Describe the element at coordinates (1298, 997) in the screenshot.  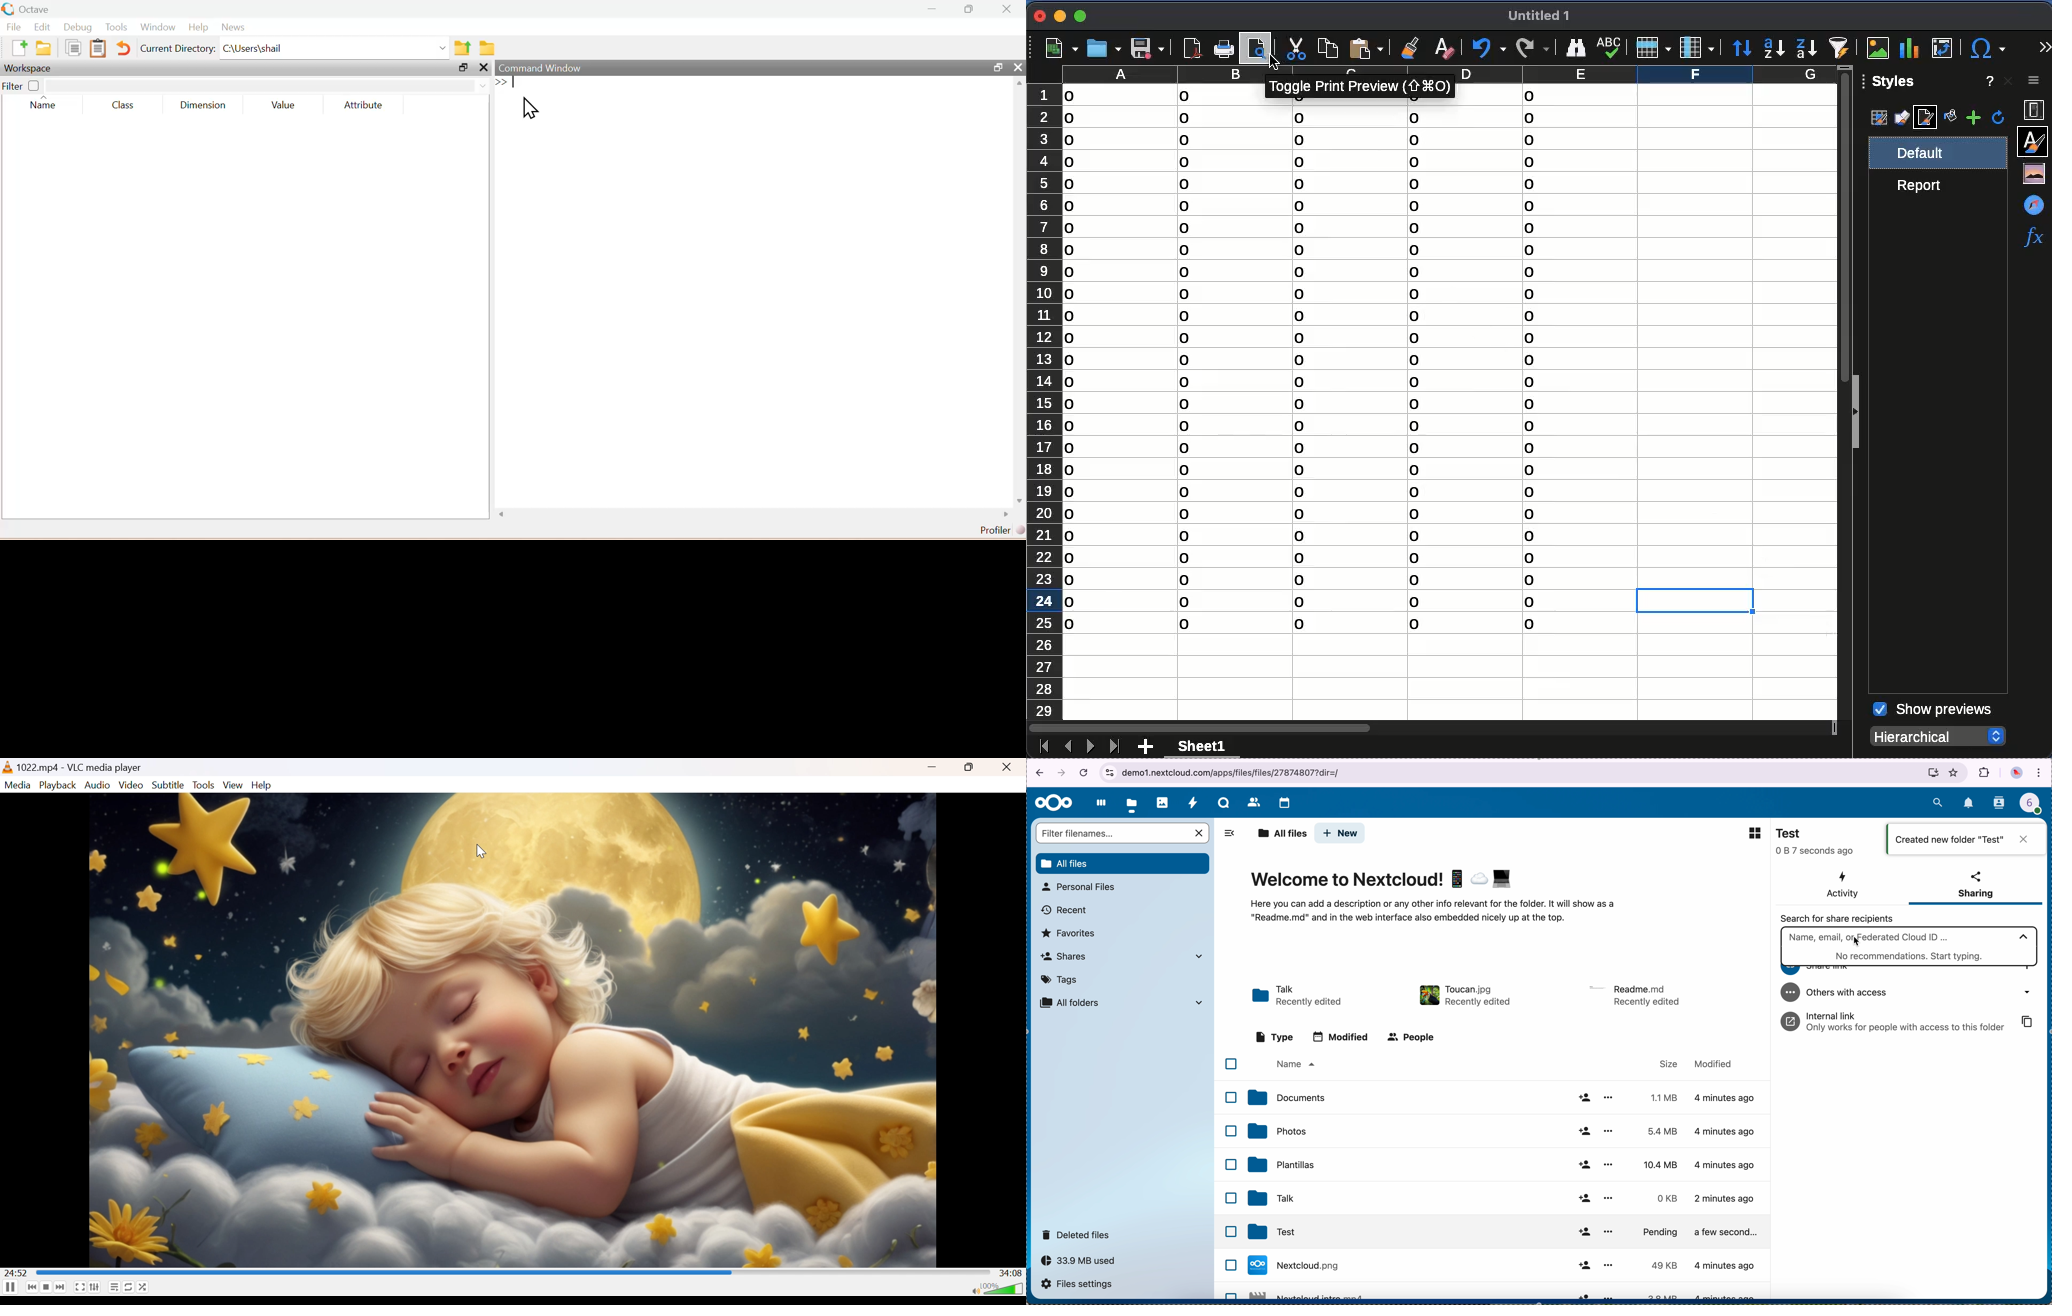
I see `talk folder` at that location.